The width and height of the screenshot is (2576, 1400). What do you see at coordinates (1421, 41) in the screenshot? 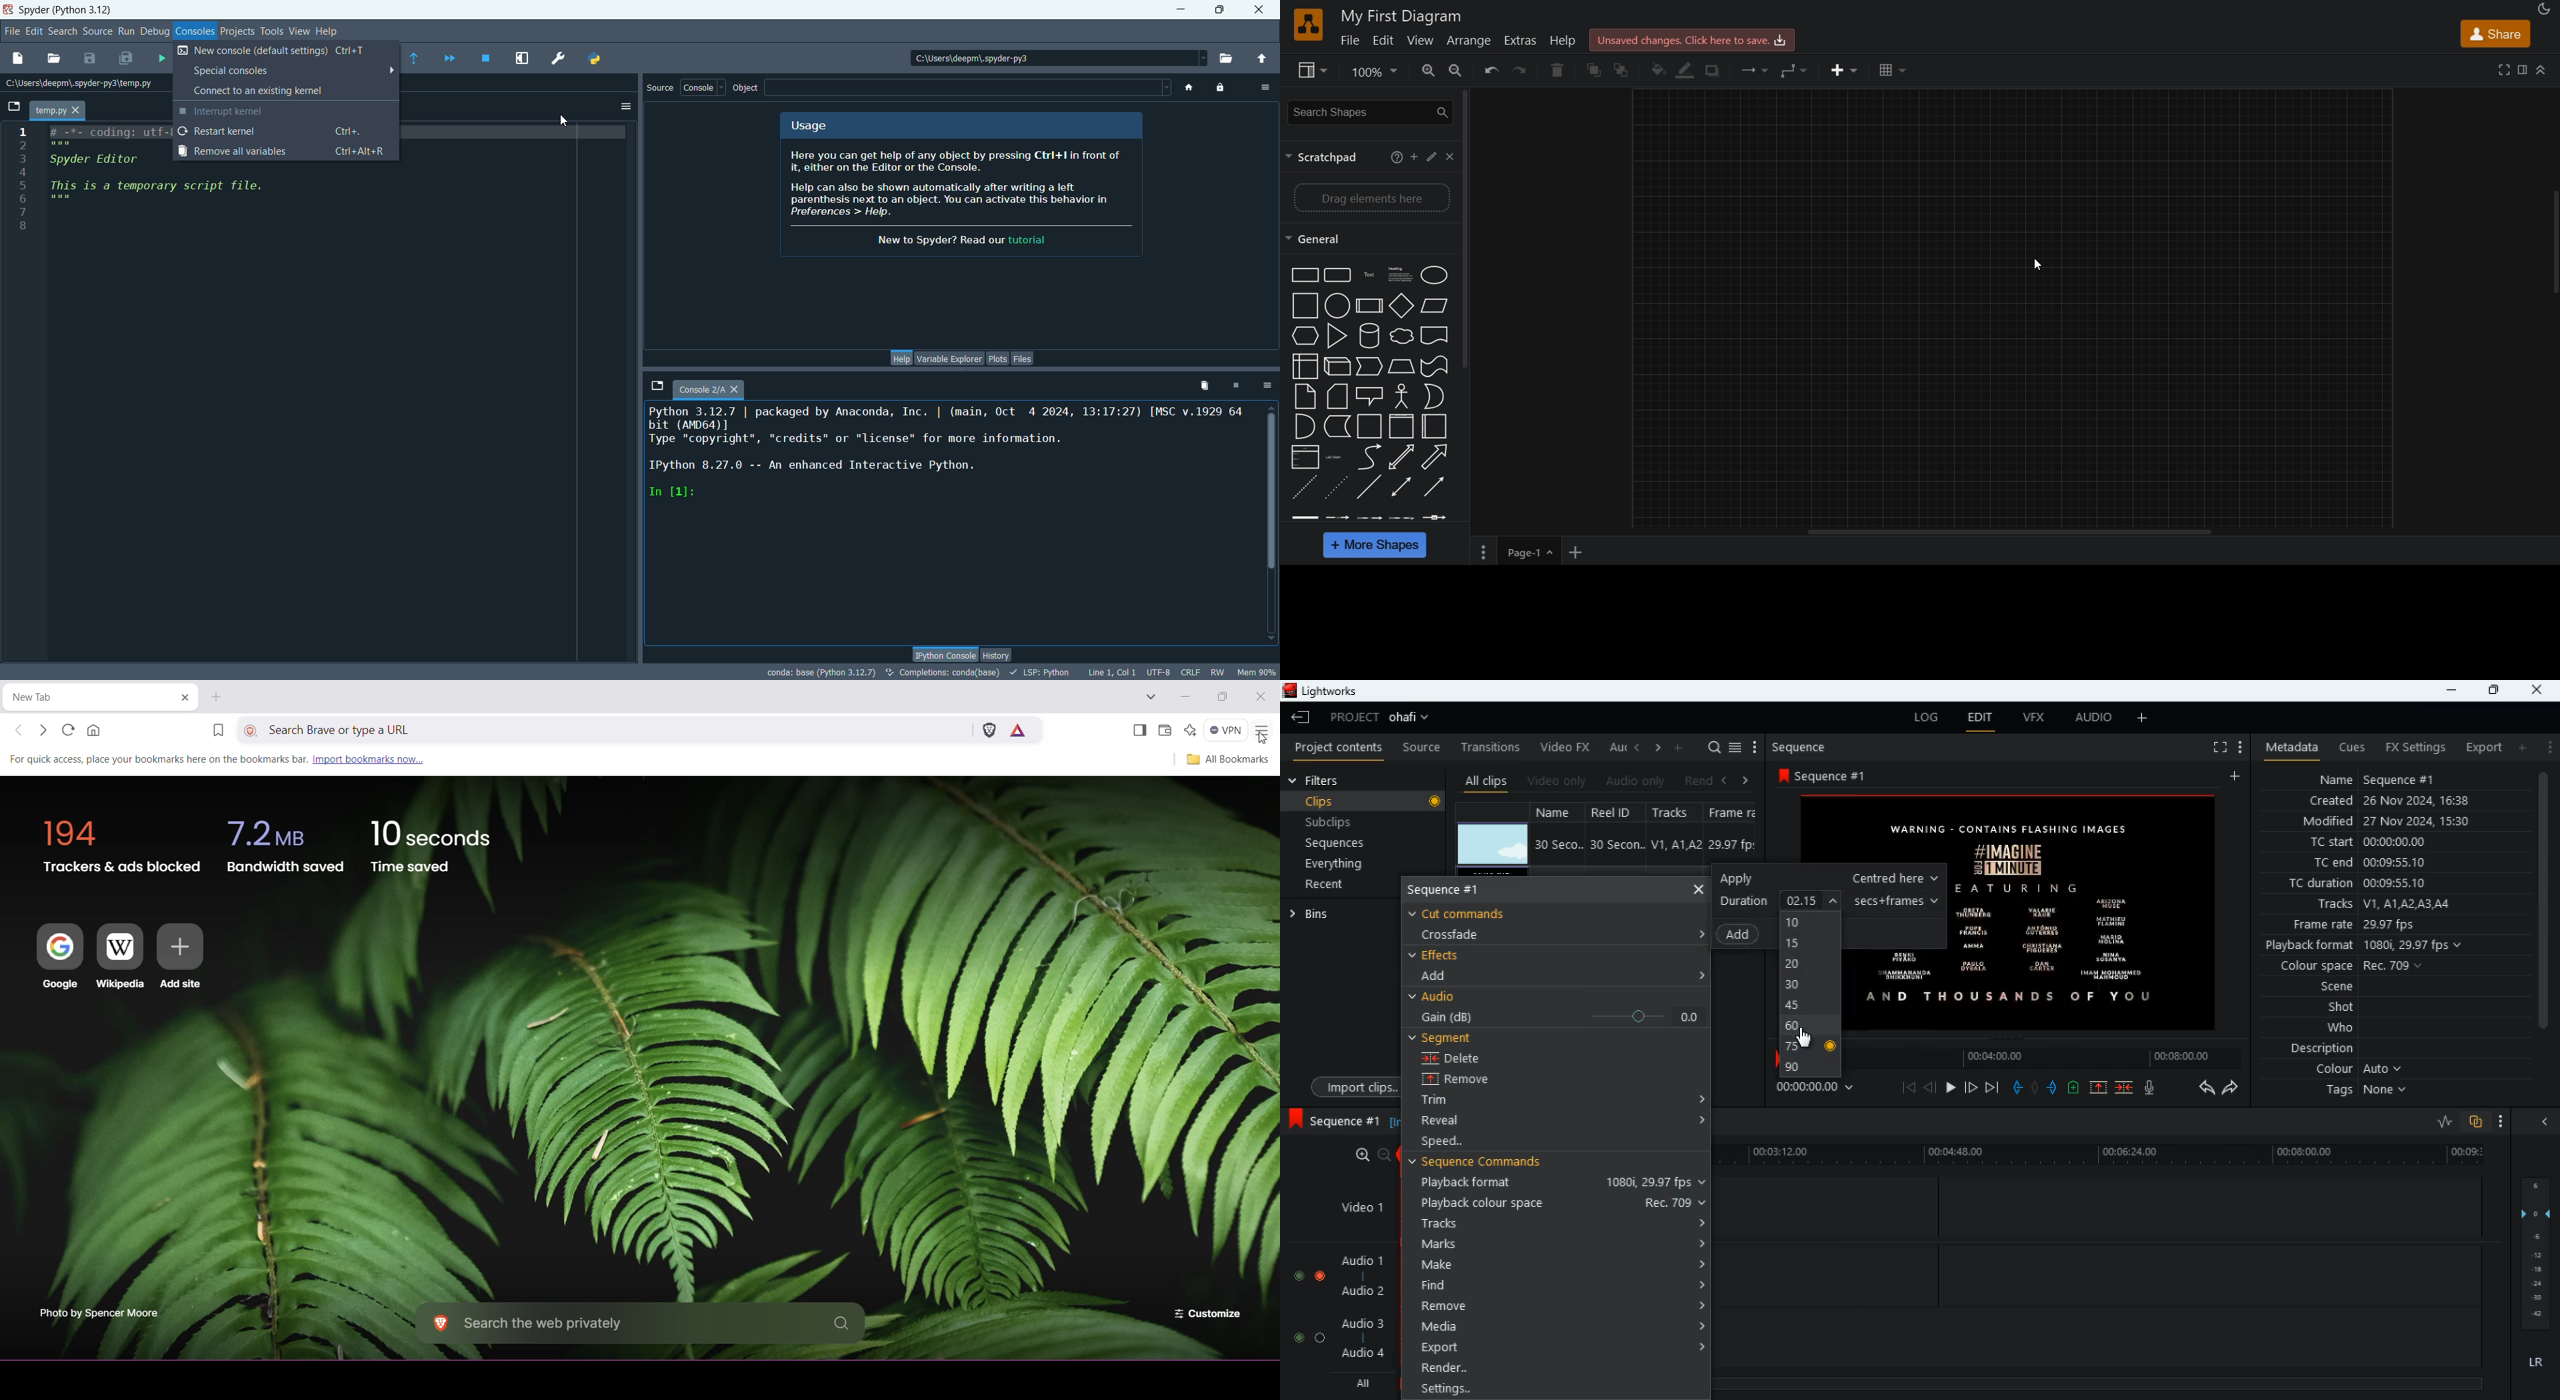
I see `view` at bounding box center [1421, 41].